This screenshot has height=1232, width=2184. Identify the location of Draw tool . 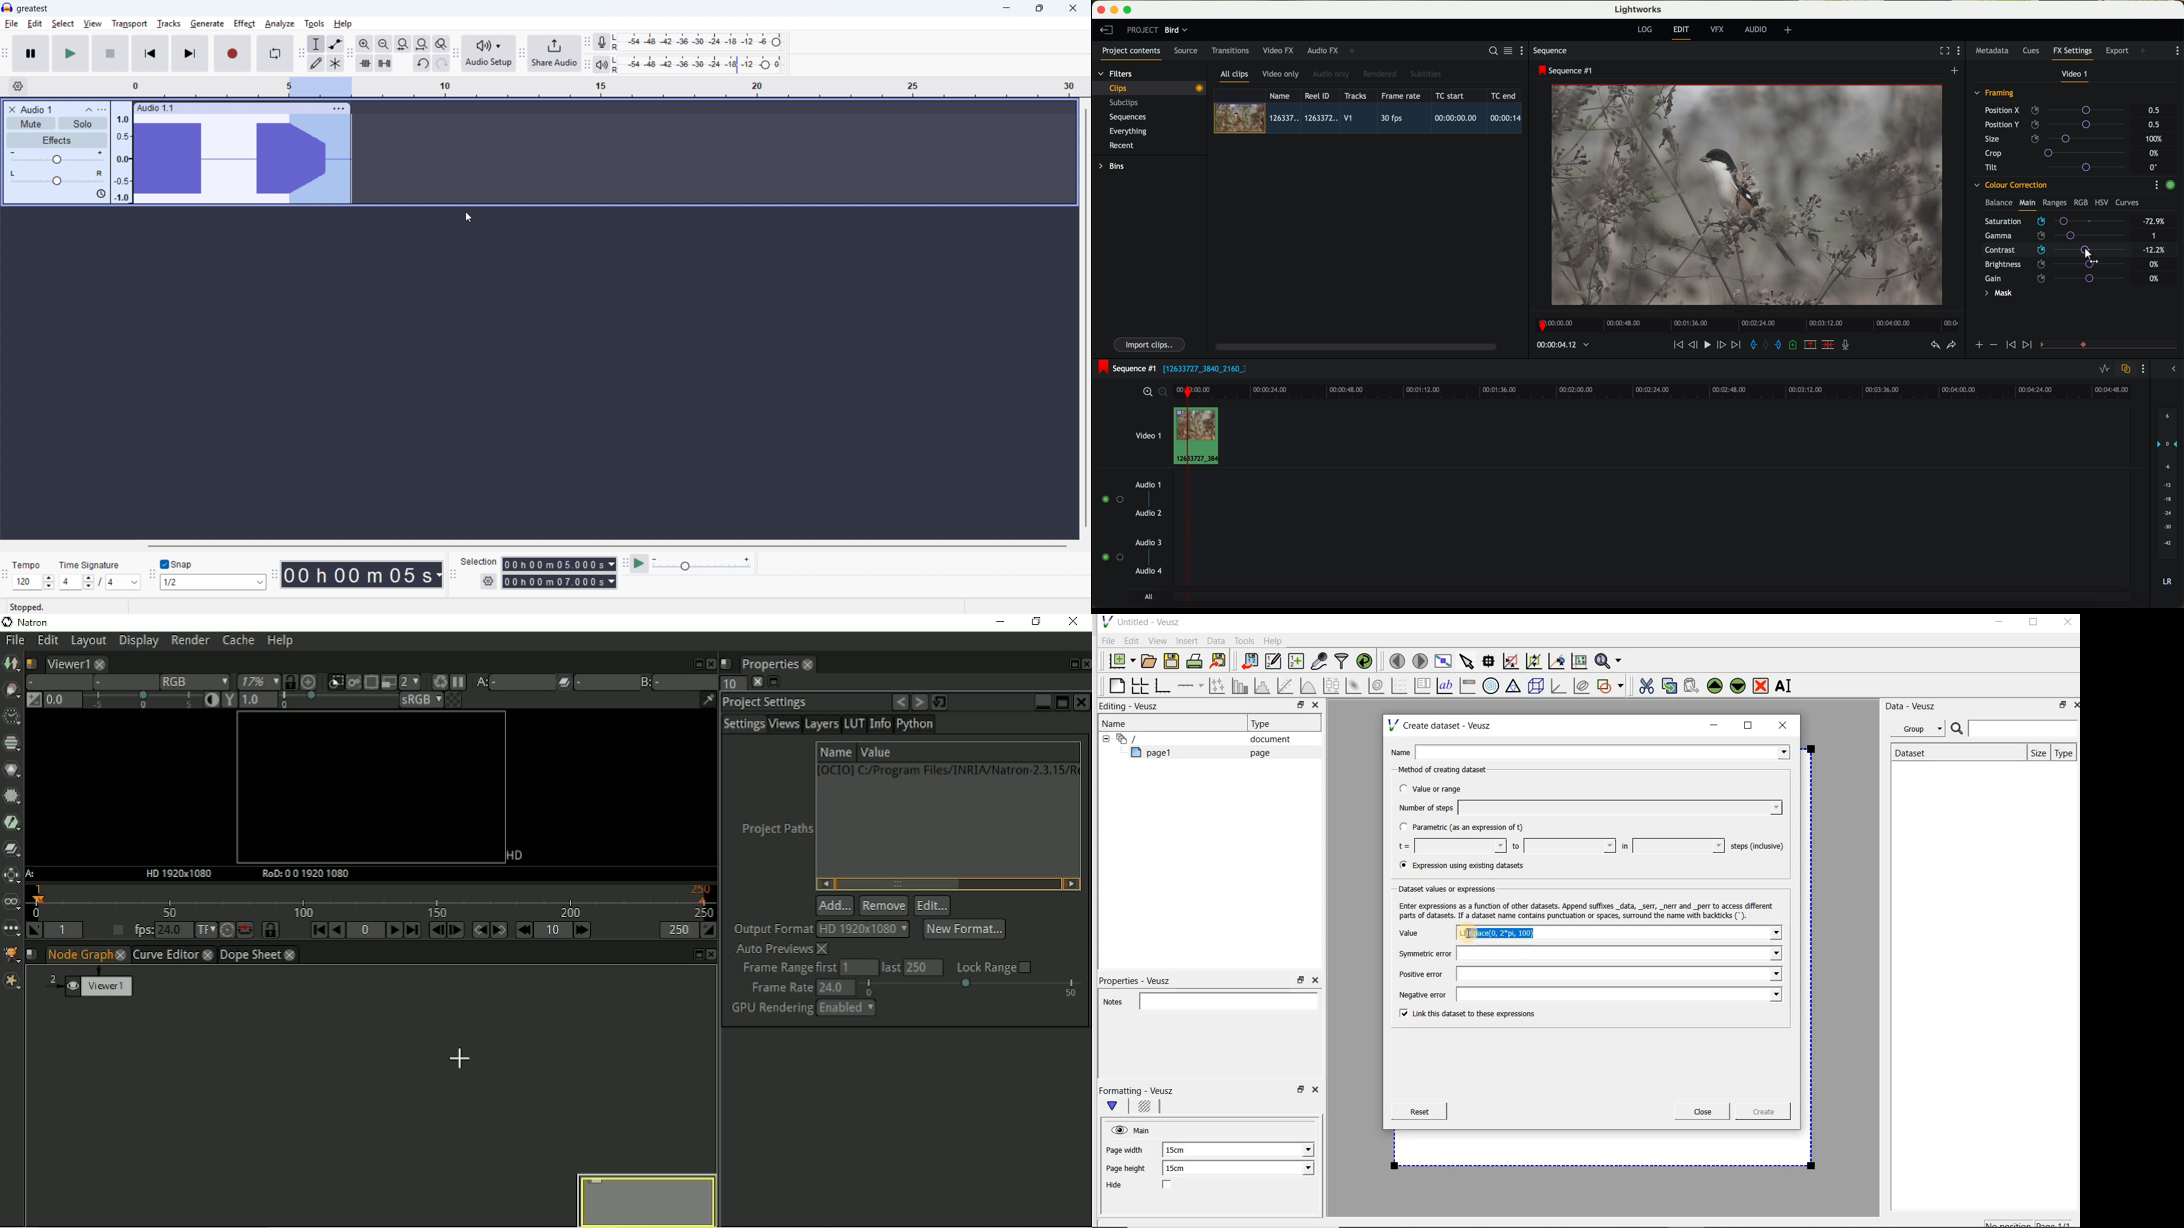
(316, 63).